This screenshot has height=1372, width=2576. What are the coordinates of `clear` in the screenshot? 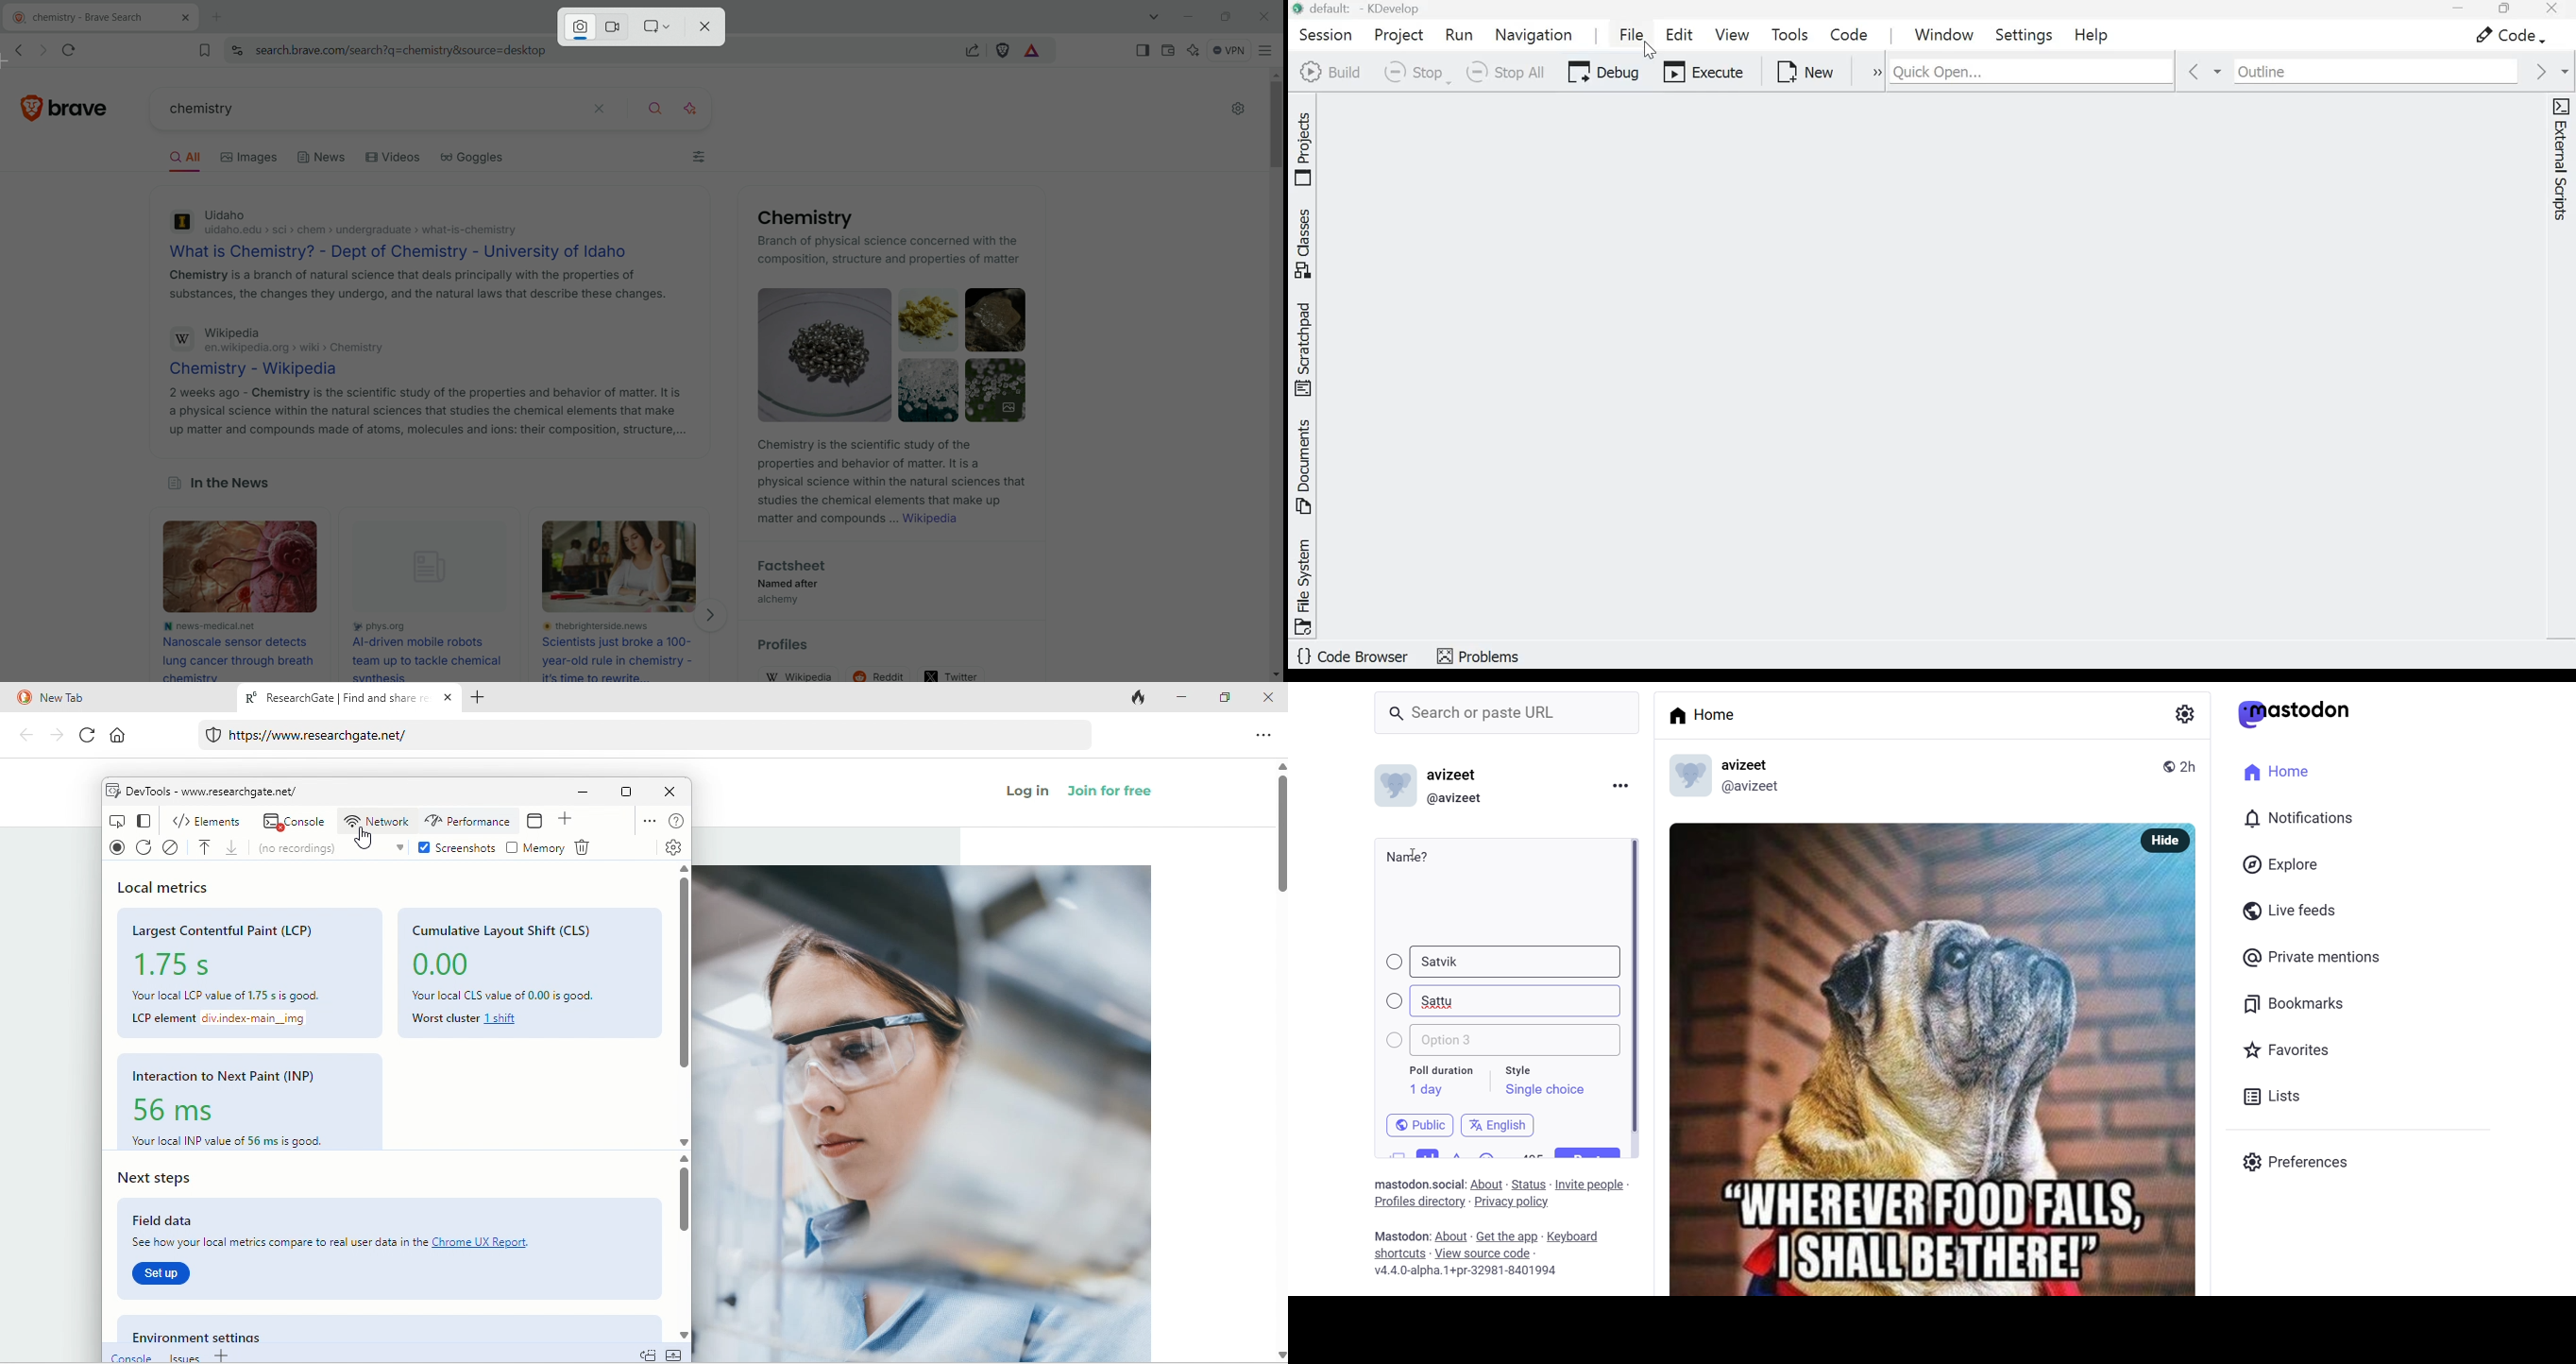 It's located at (600, 107).